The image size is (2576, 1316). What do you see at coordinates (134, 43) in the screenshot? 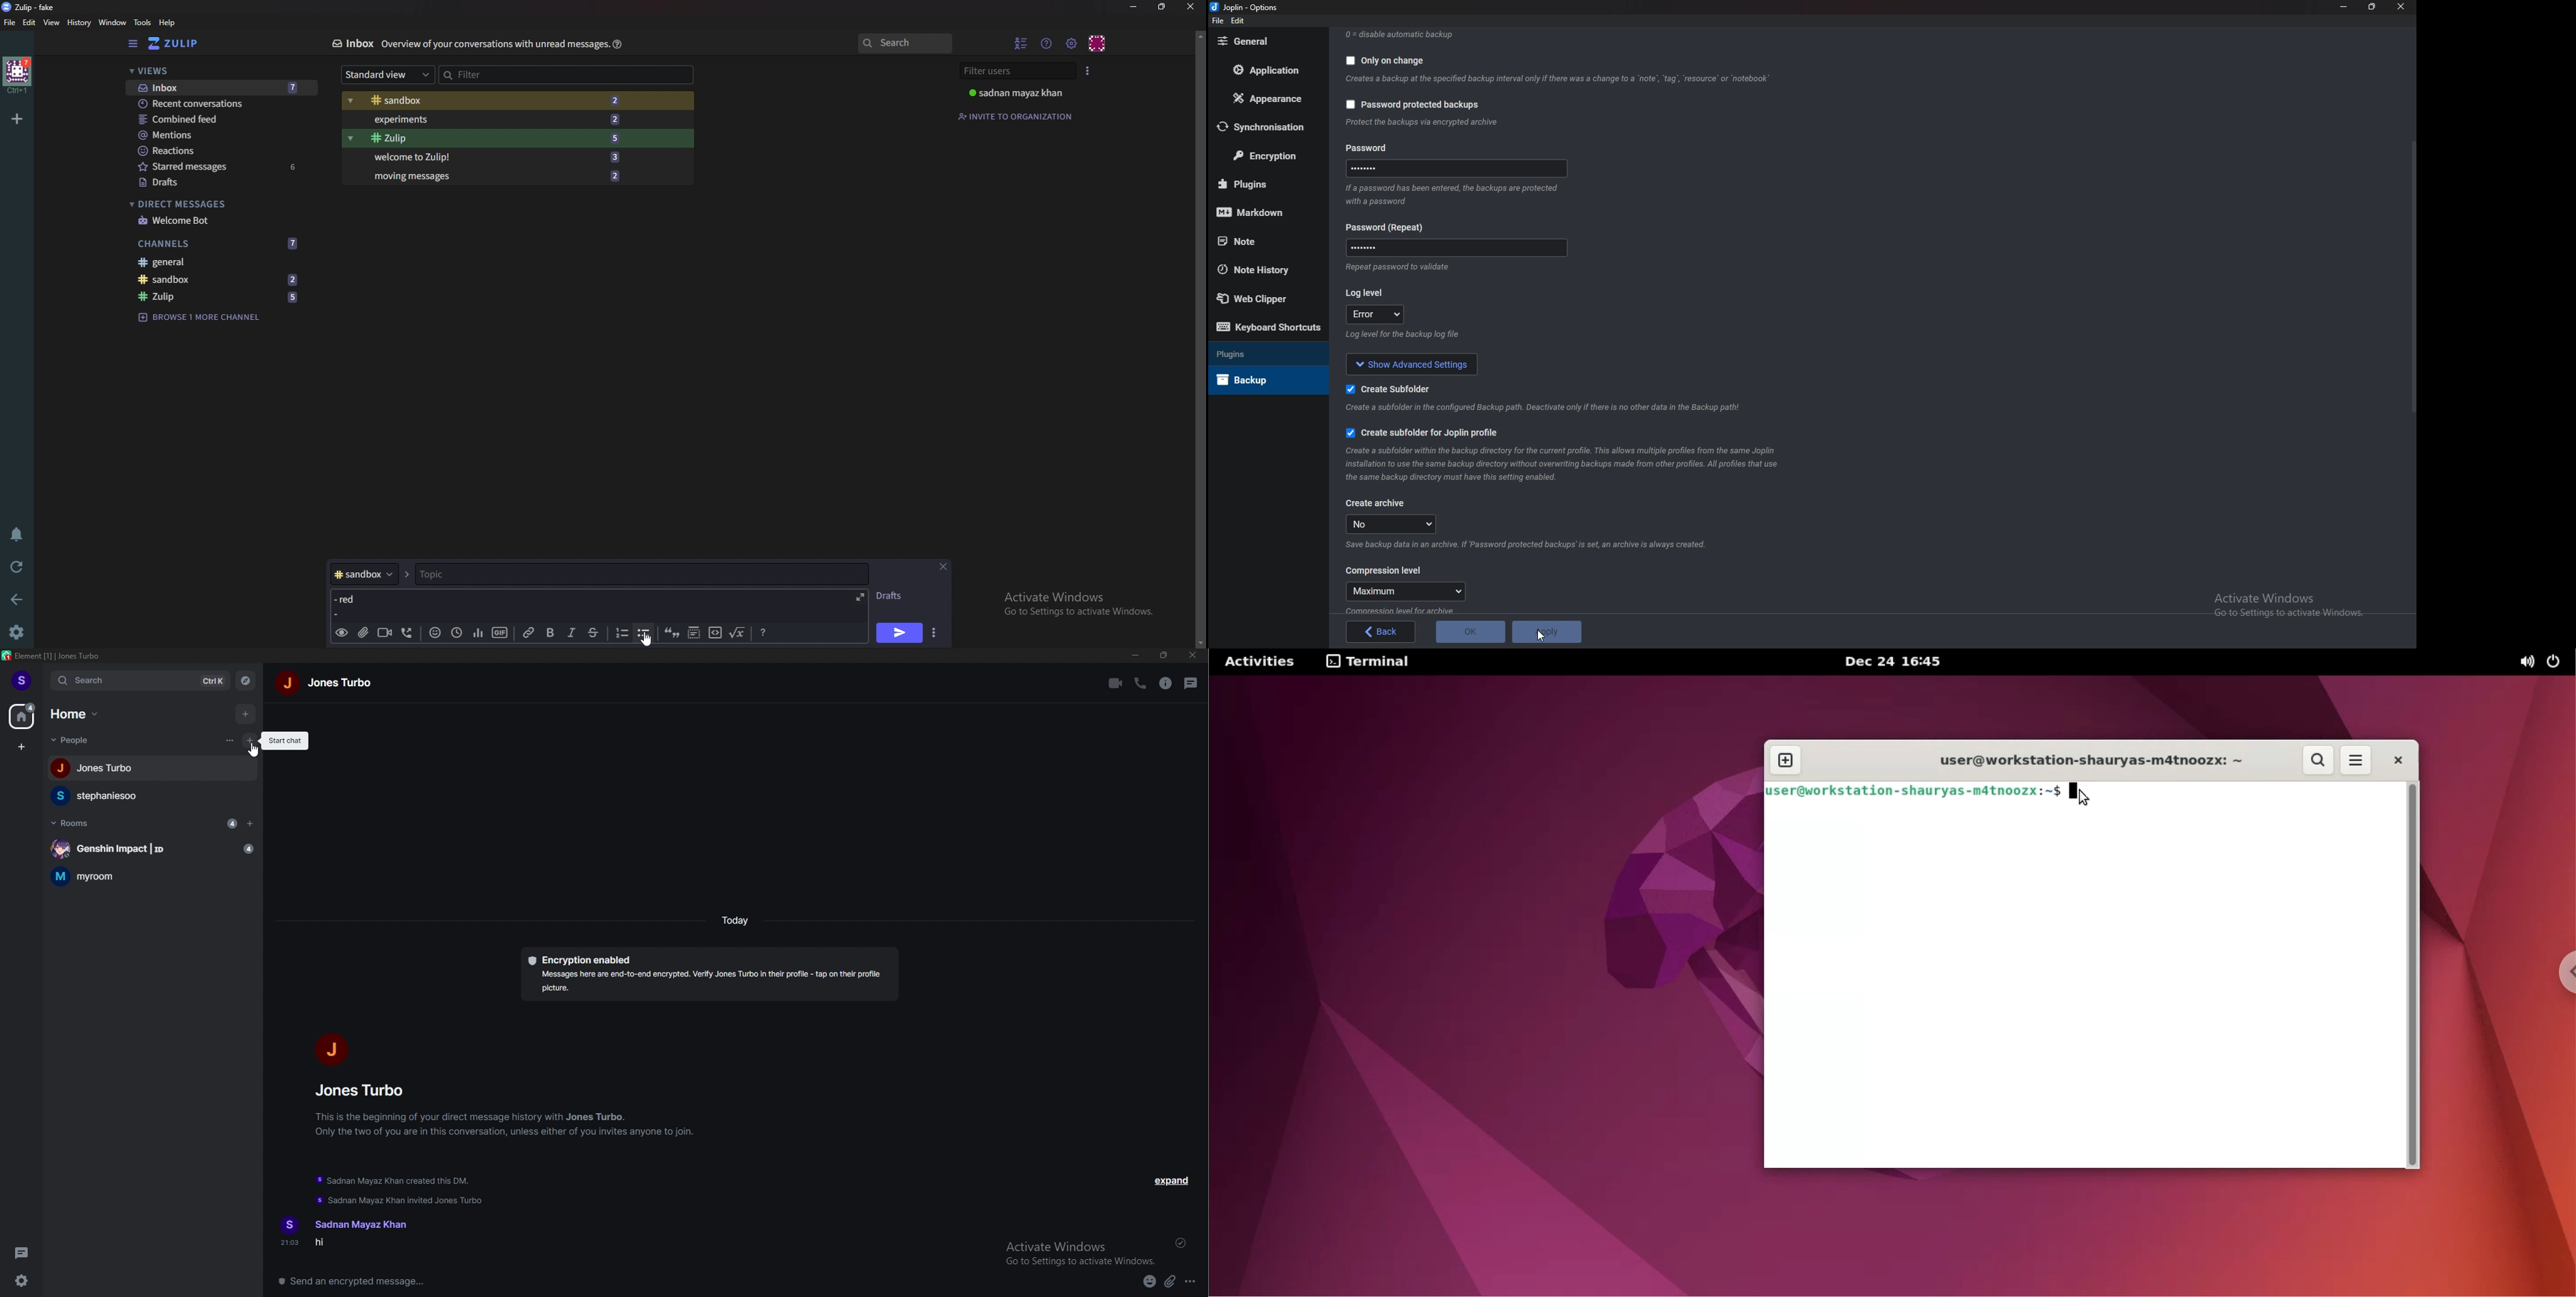
I see `Hide sidebar` at bounding box center [134, 43].